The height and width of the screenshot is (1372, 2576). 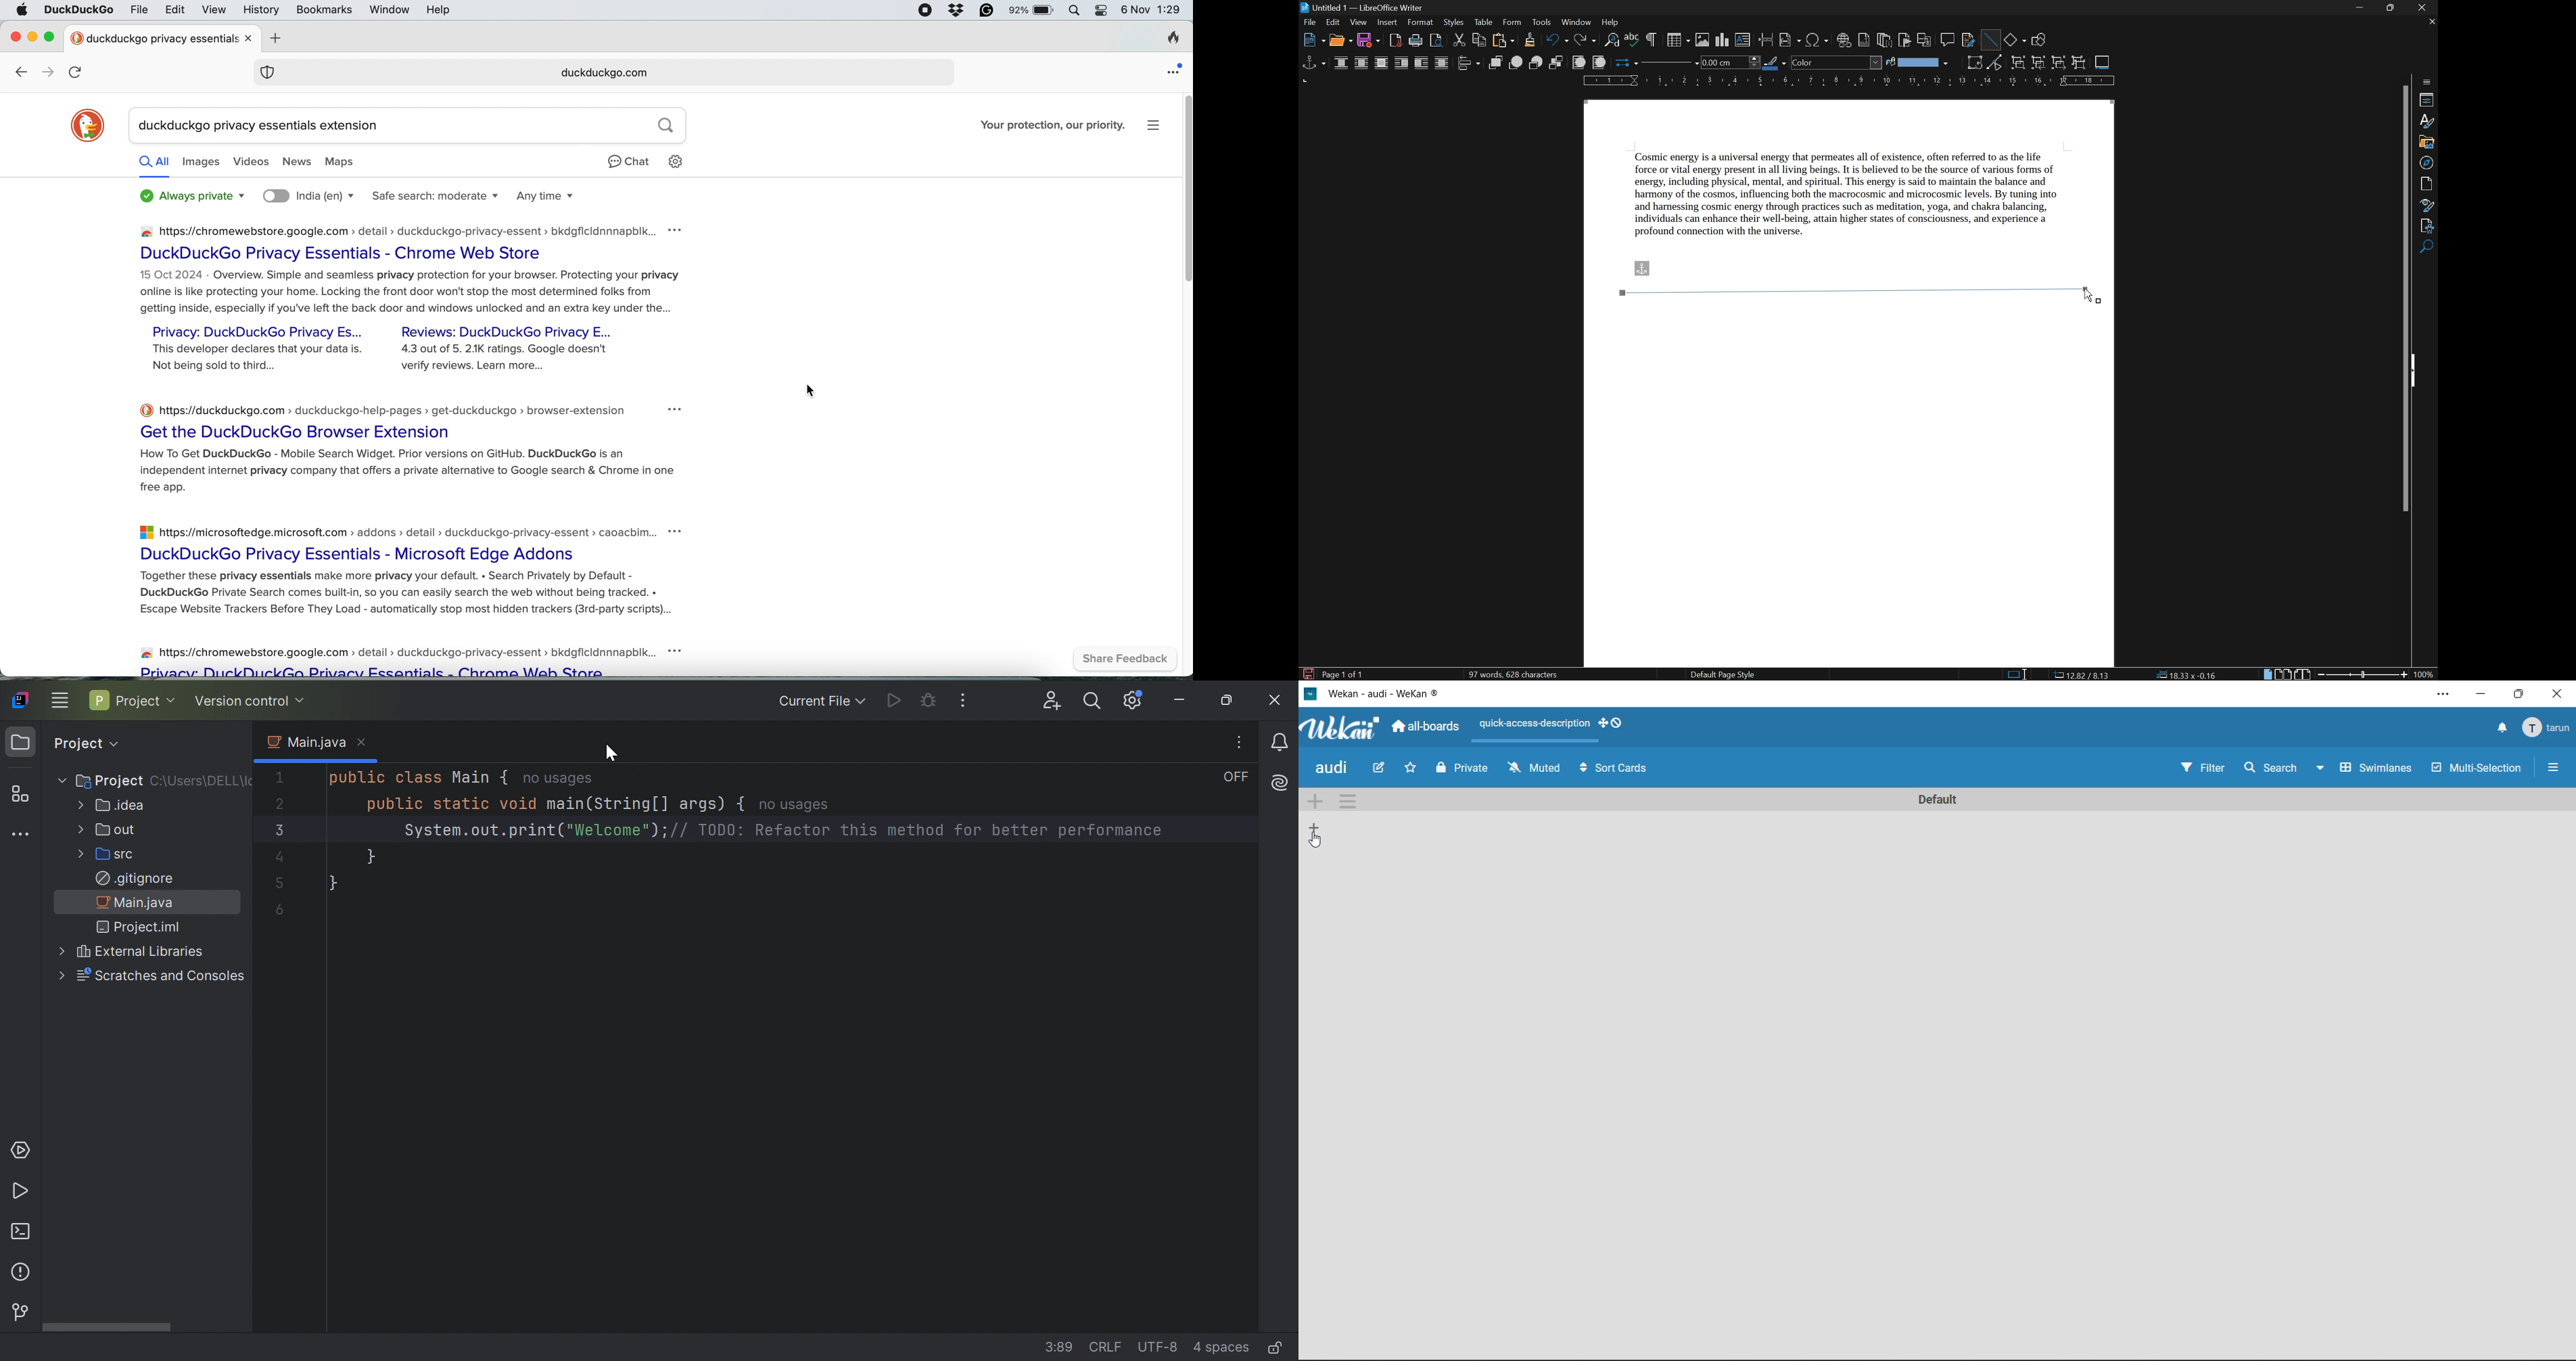 What do you see at coordinates (2018, 674) in the screenshot?
I see `standard selection. click to change selection mode.` at bounding box center [2018, 674].